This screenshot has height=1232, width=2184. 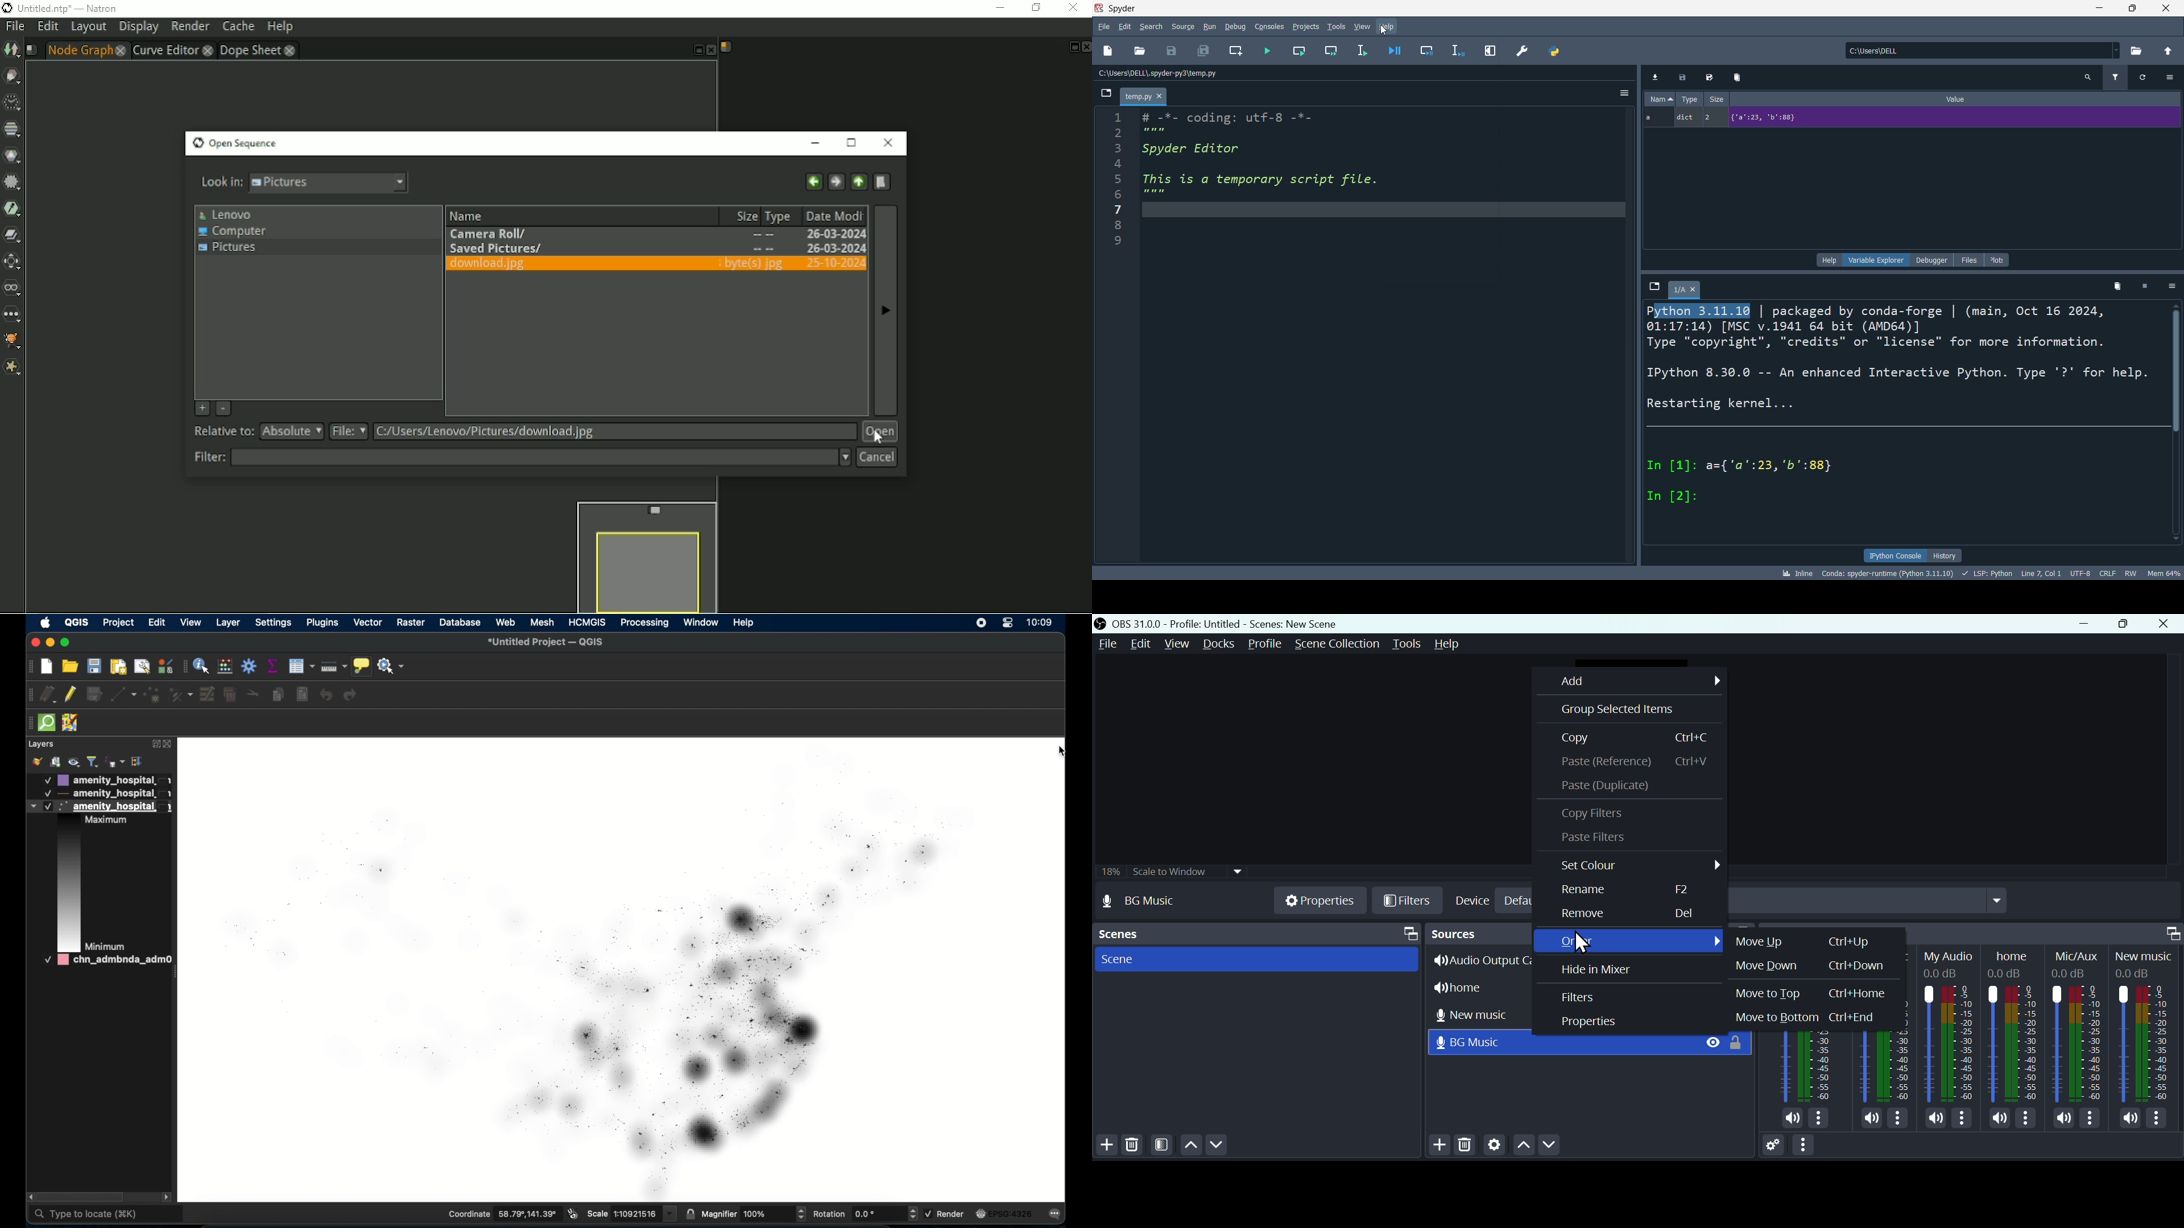 What do you see at coordinates (2167, 9) in the screenshot?
I see `close` at bounding box center [2167, 9].